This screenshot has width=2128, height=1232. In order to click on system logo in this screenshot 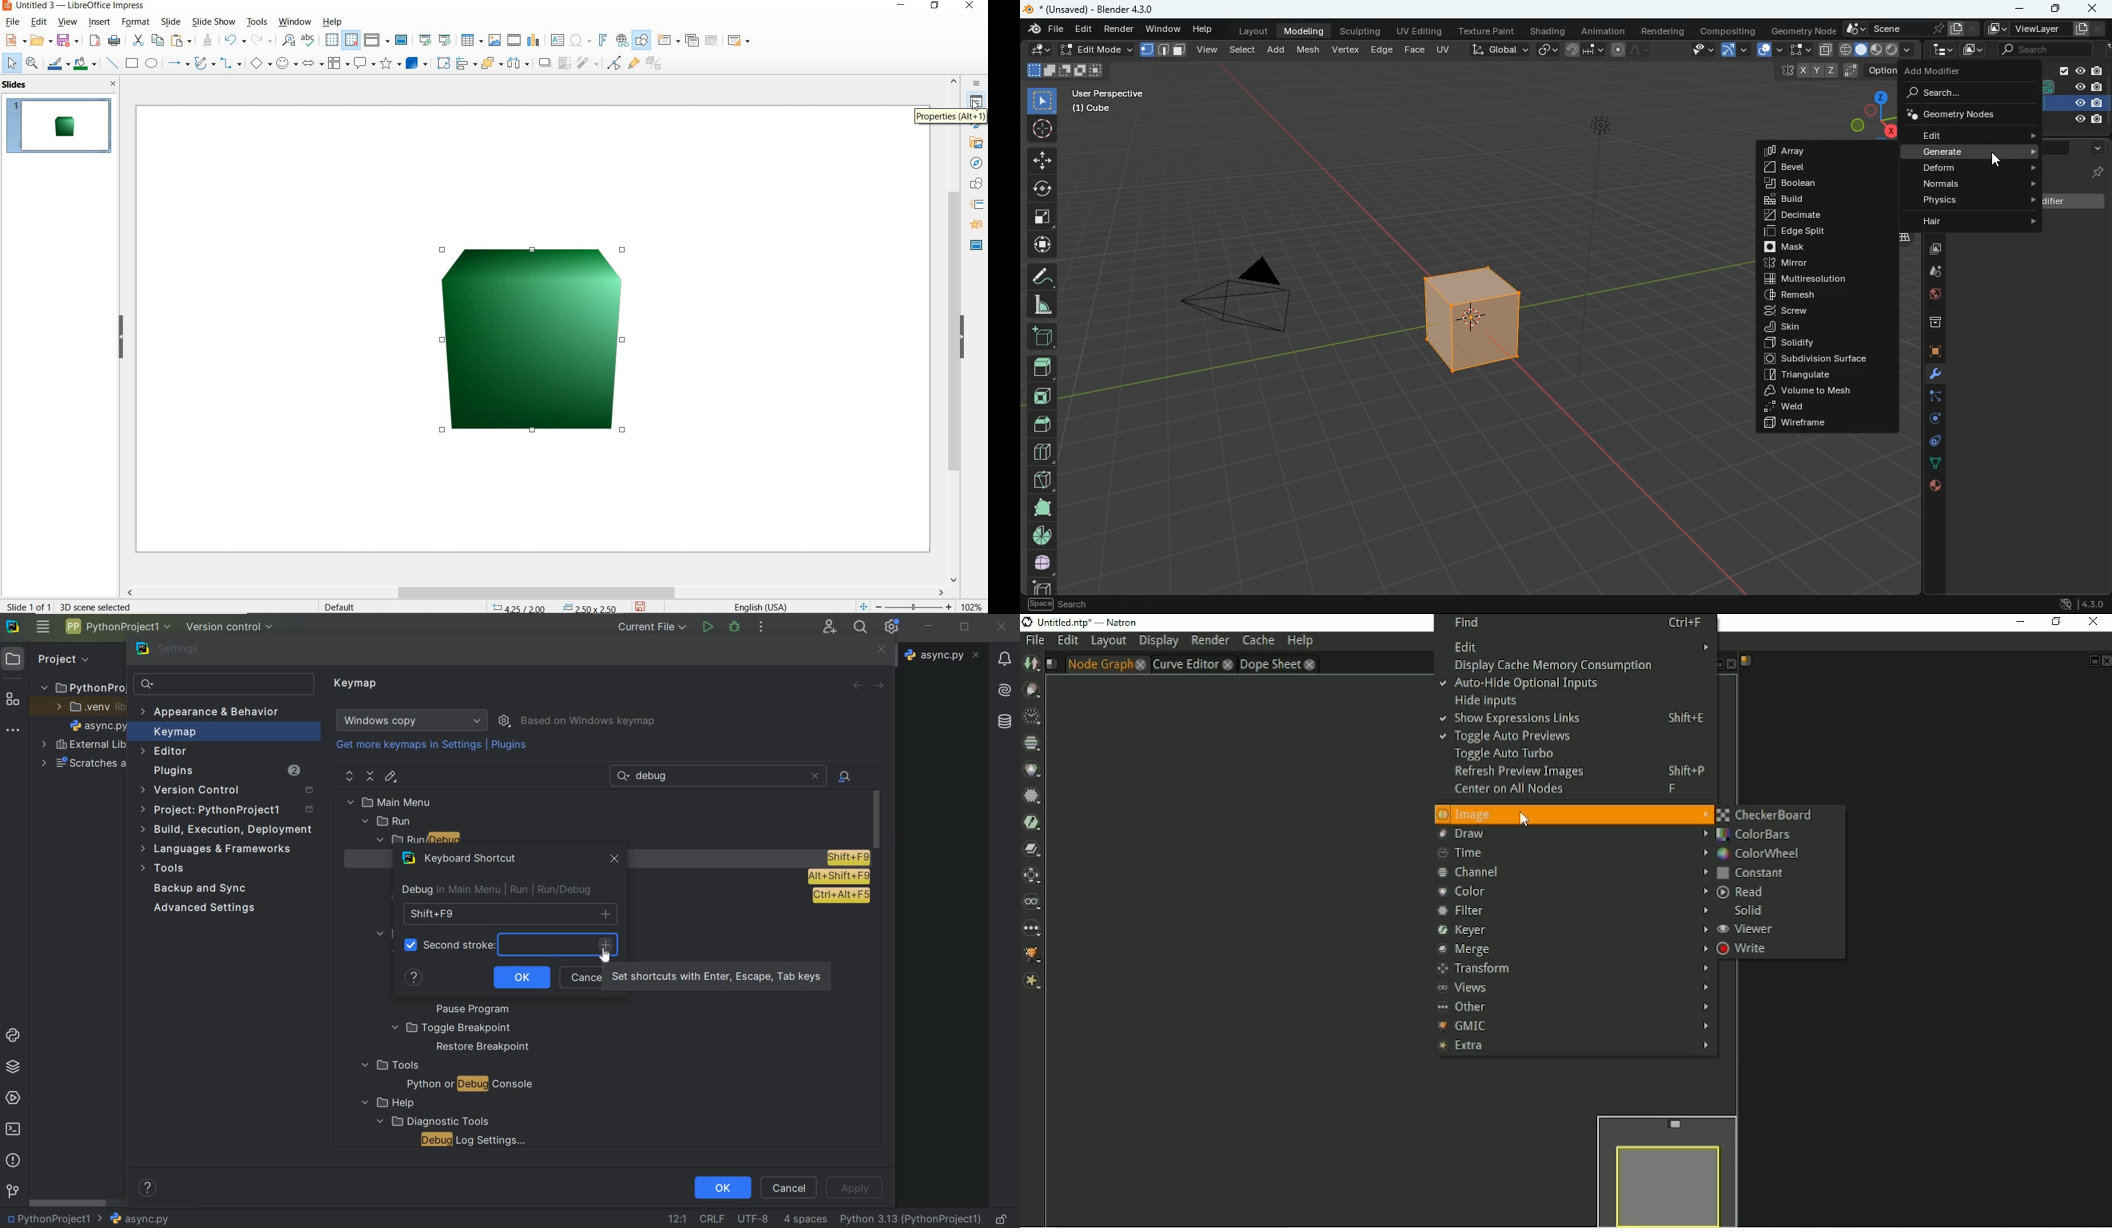, I will do `click(12, 625)`.